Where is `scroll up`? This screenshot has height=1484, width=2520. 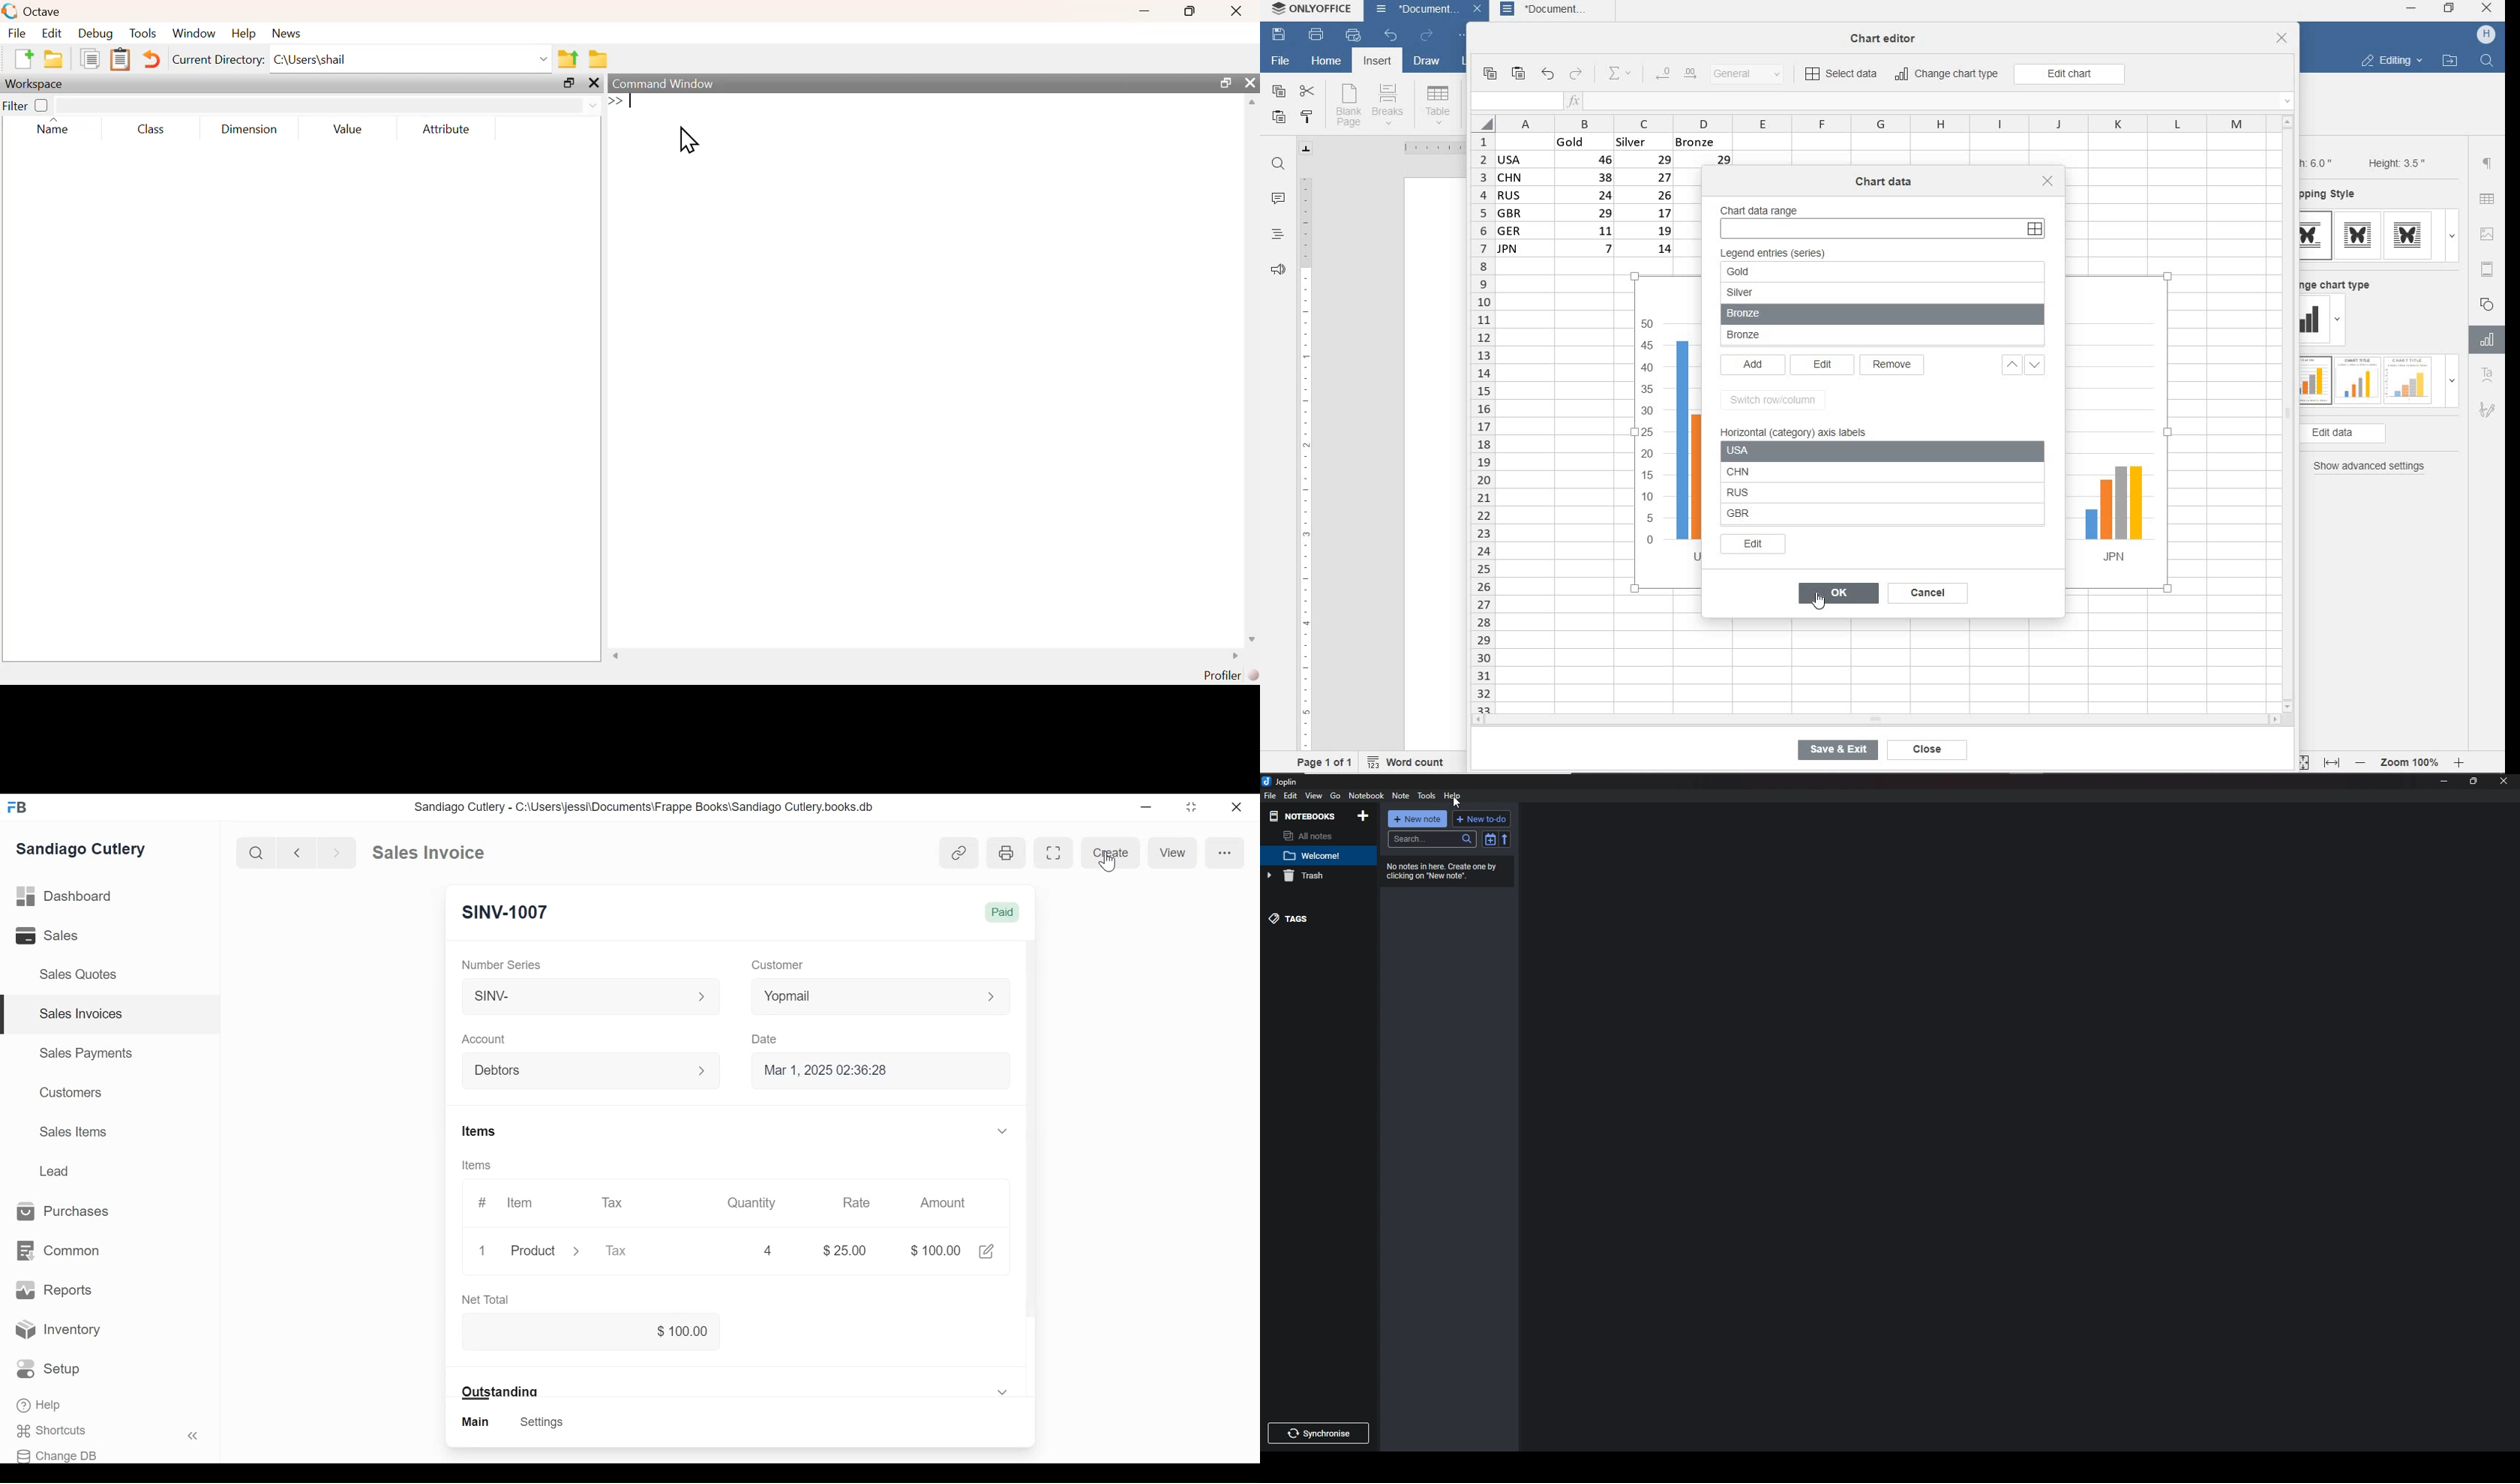
scroll up is located at coordinates (2288, 122).